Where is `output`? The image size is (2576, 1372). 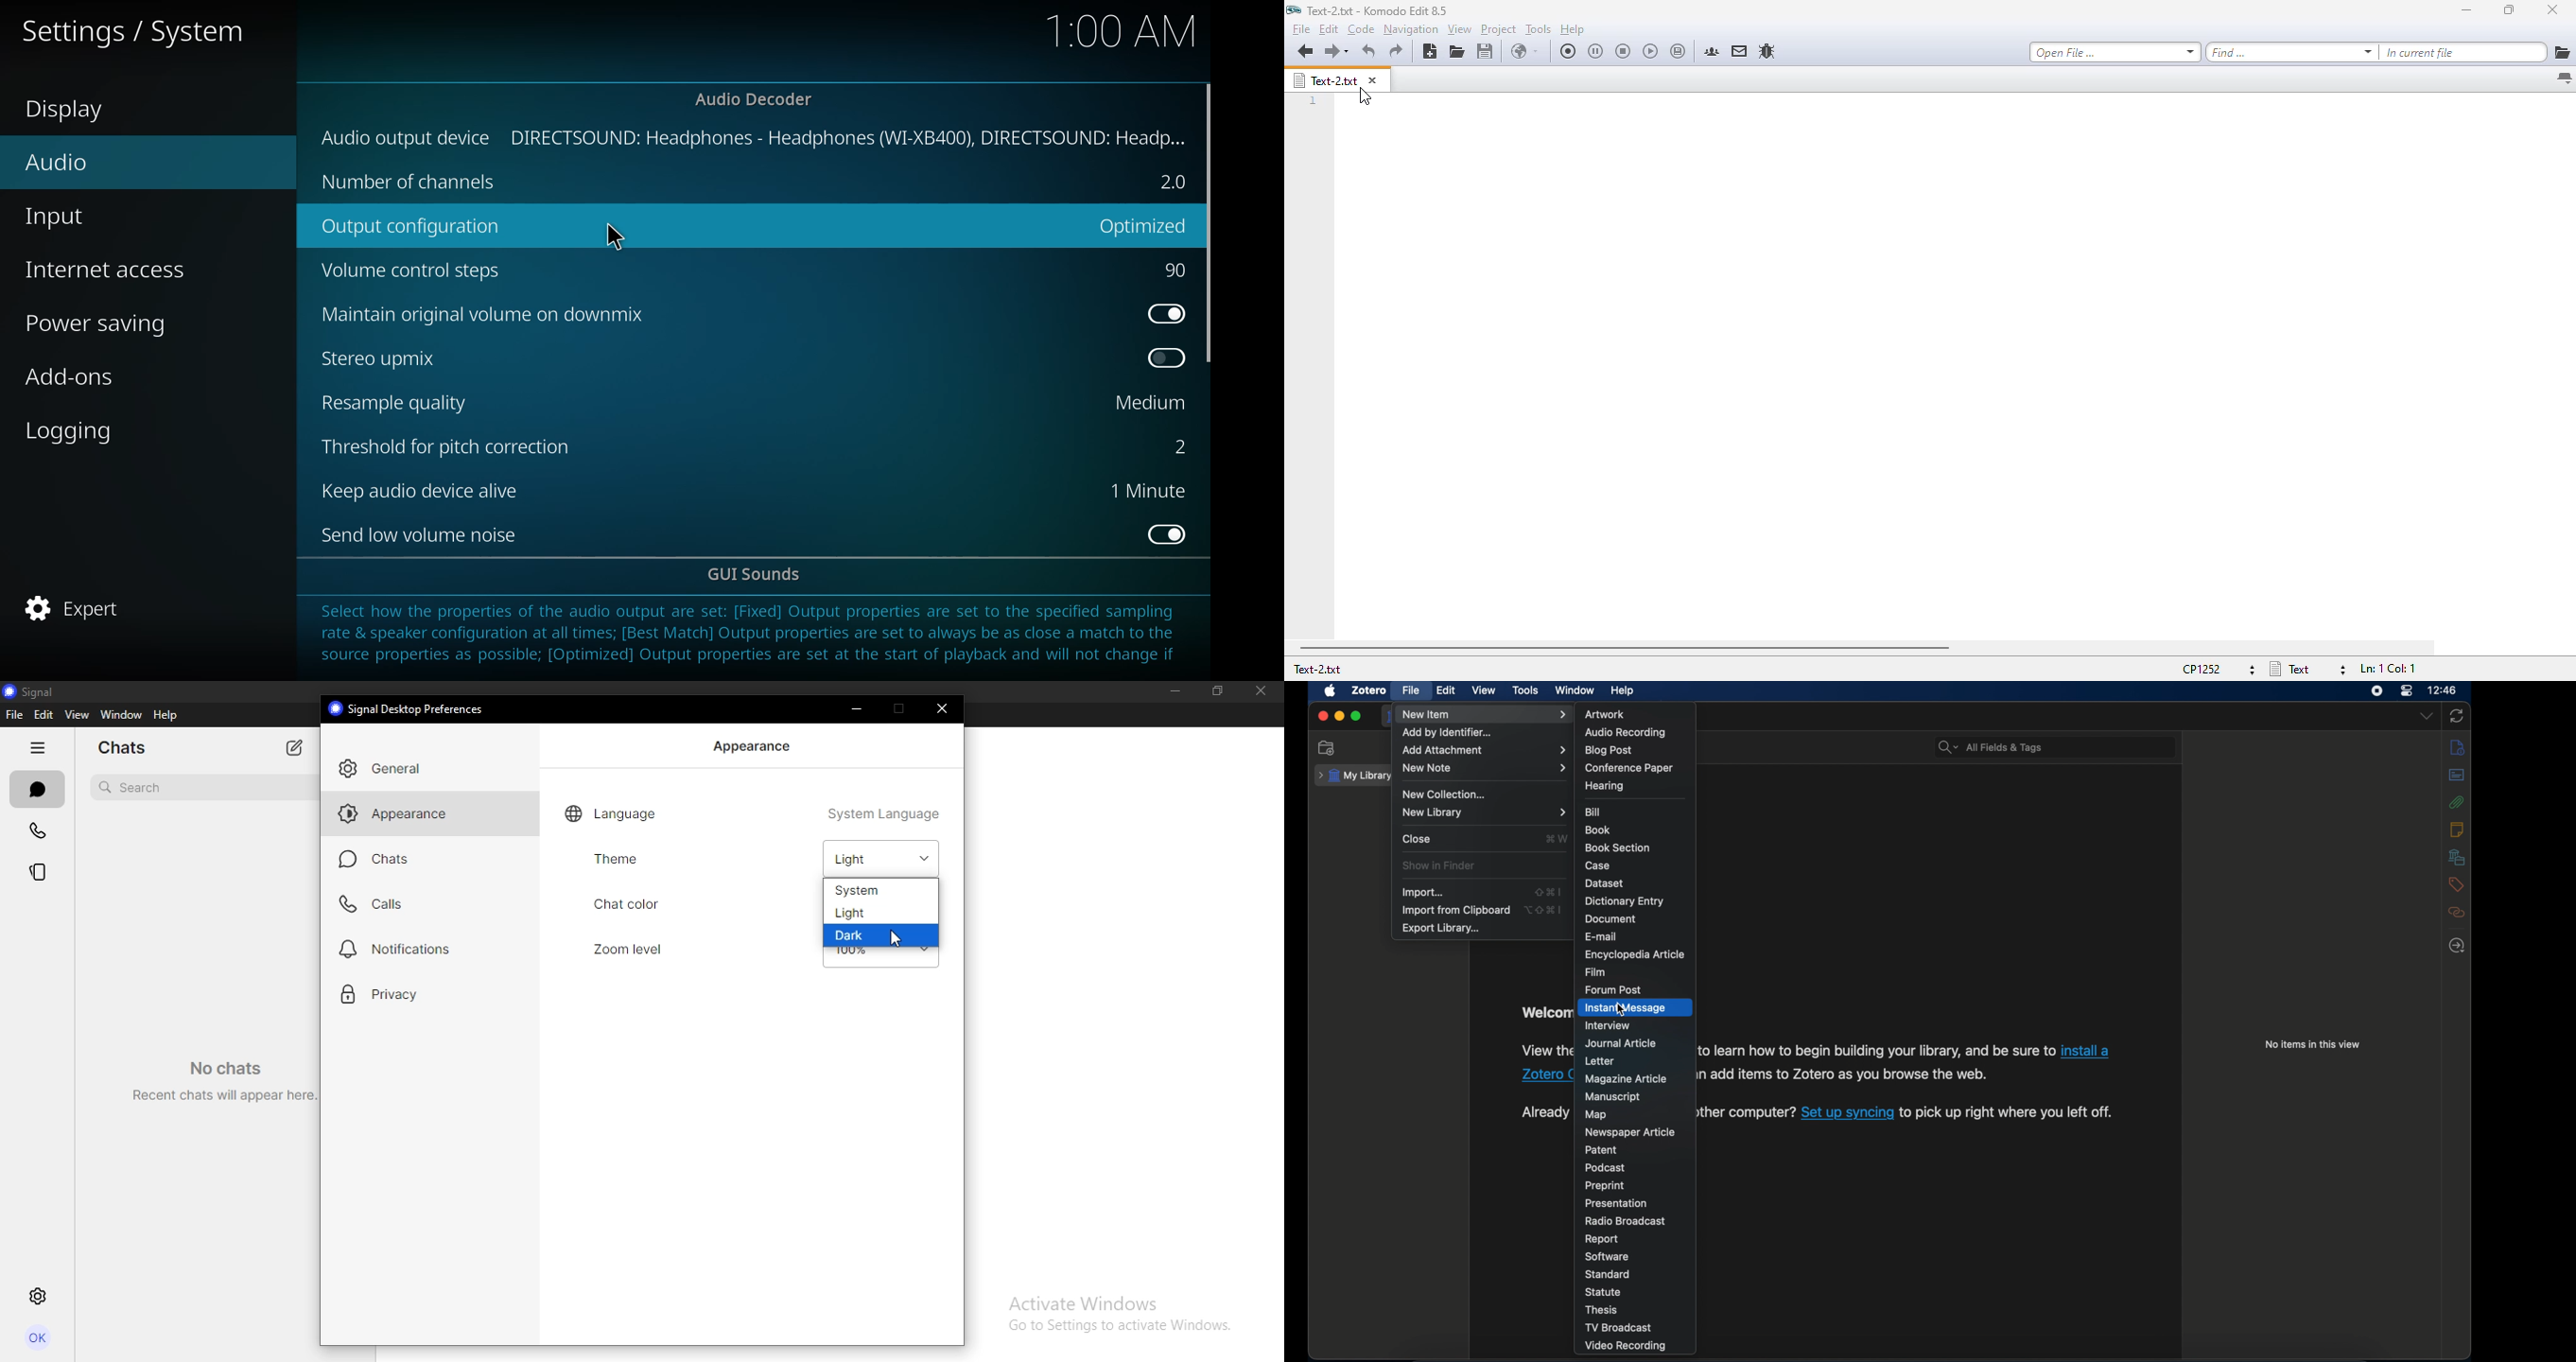
output is located at coordinates (750, 137).